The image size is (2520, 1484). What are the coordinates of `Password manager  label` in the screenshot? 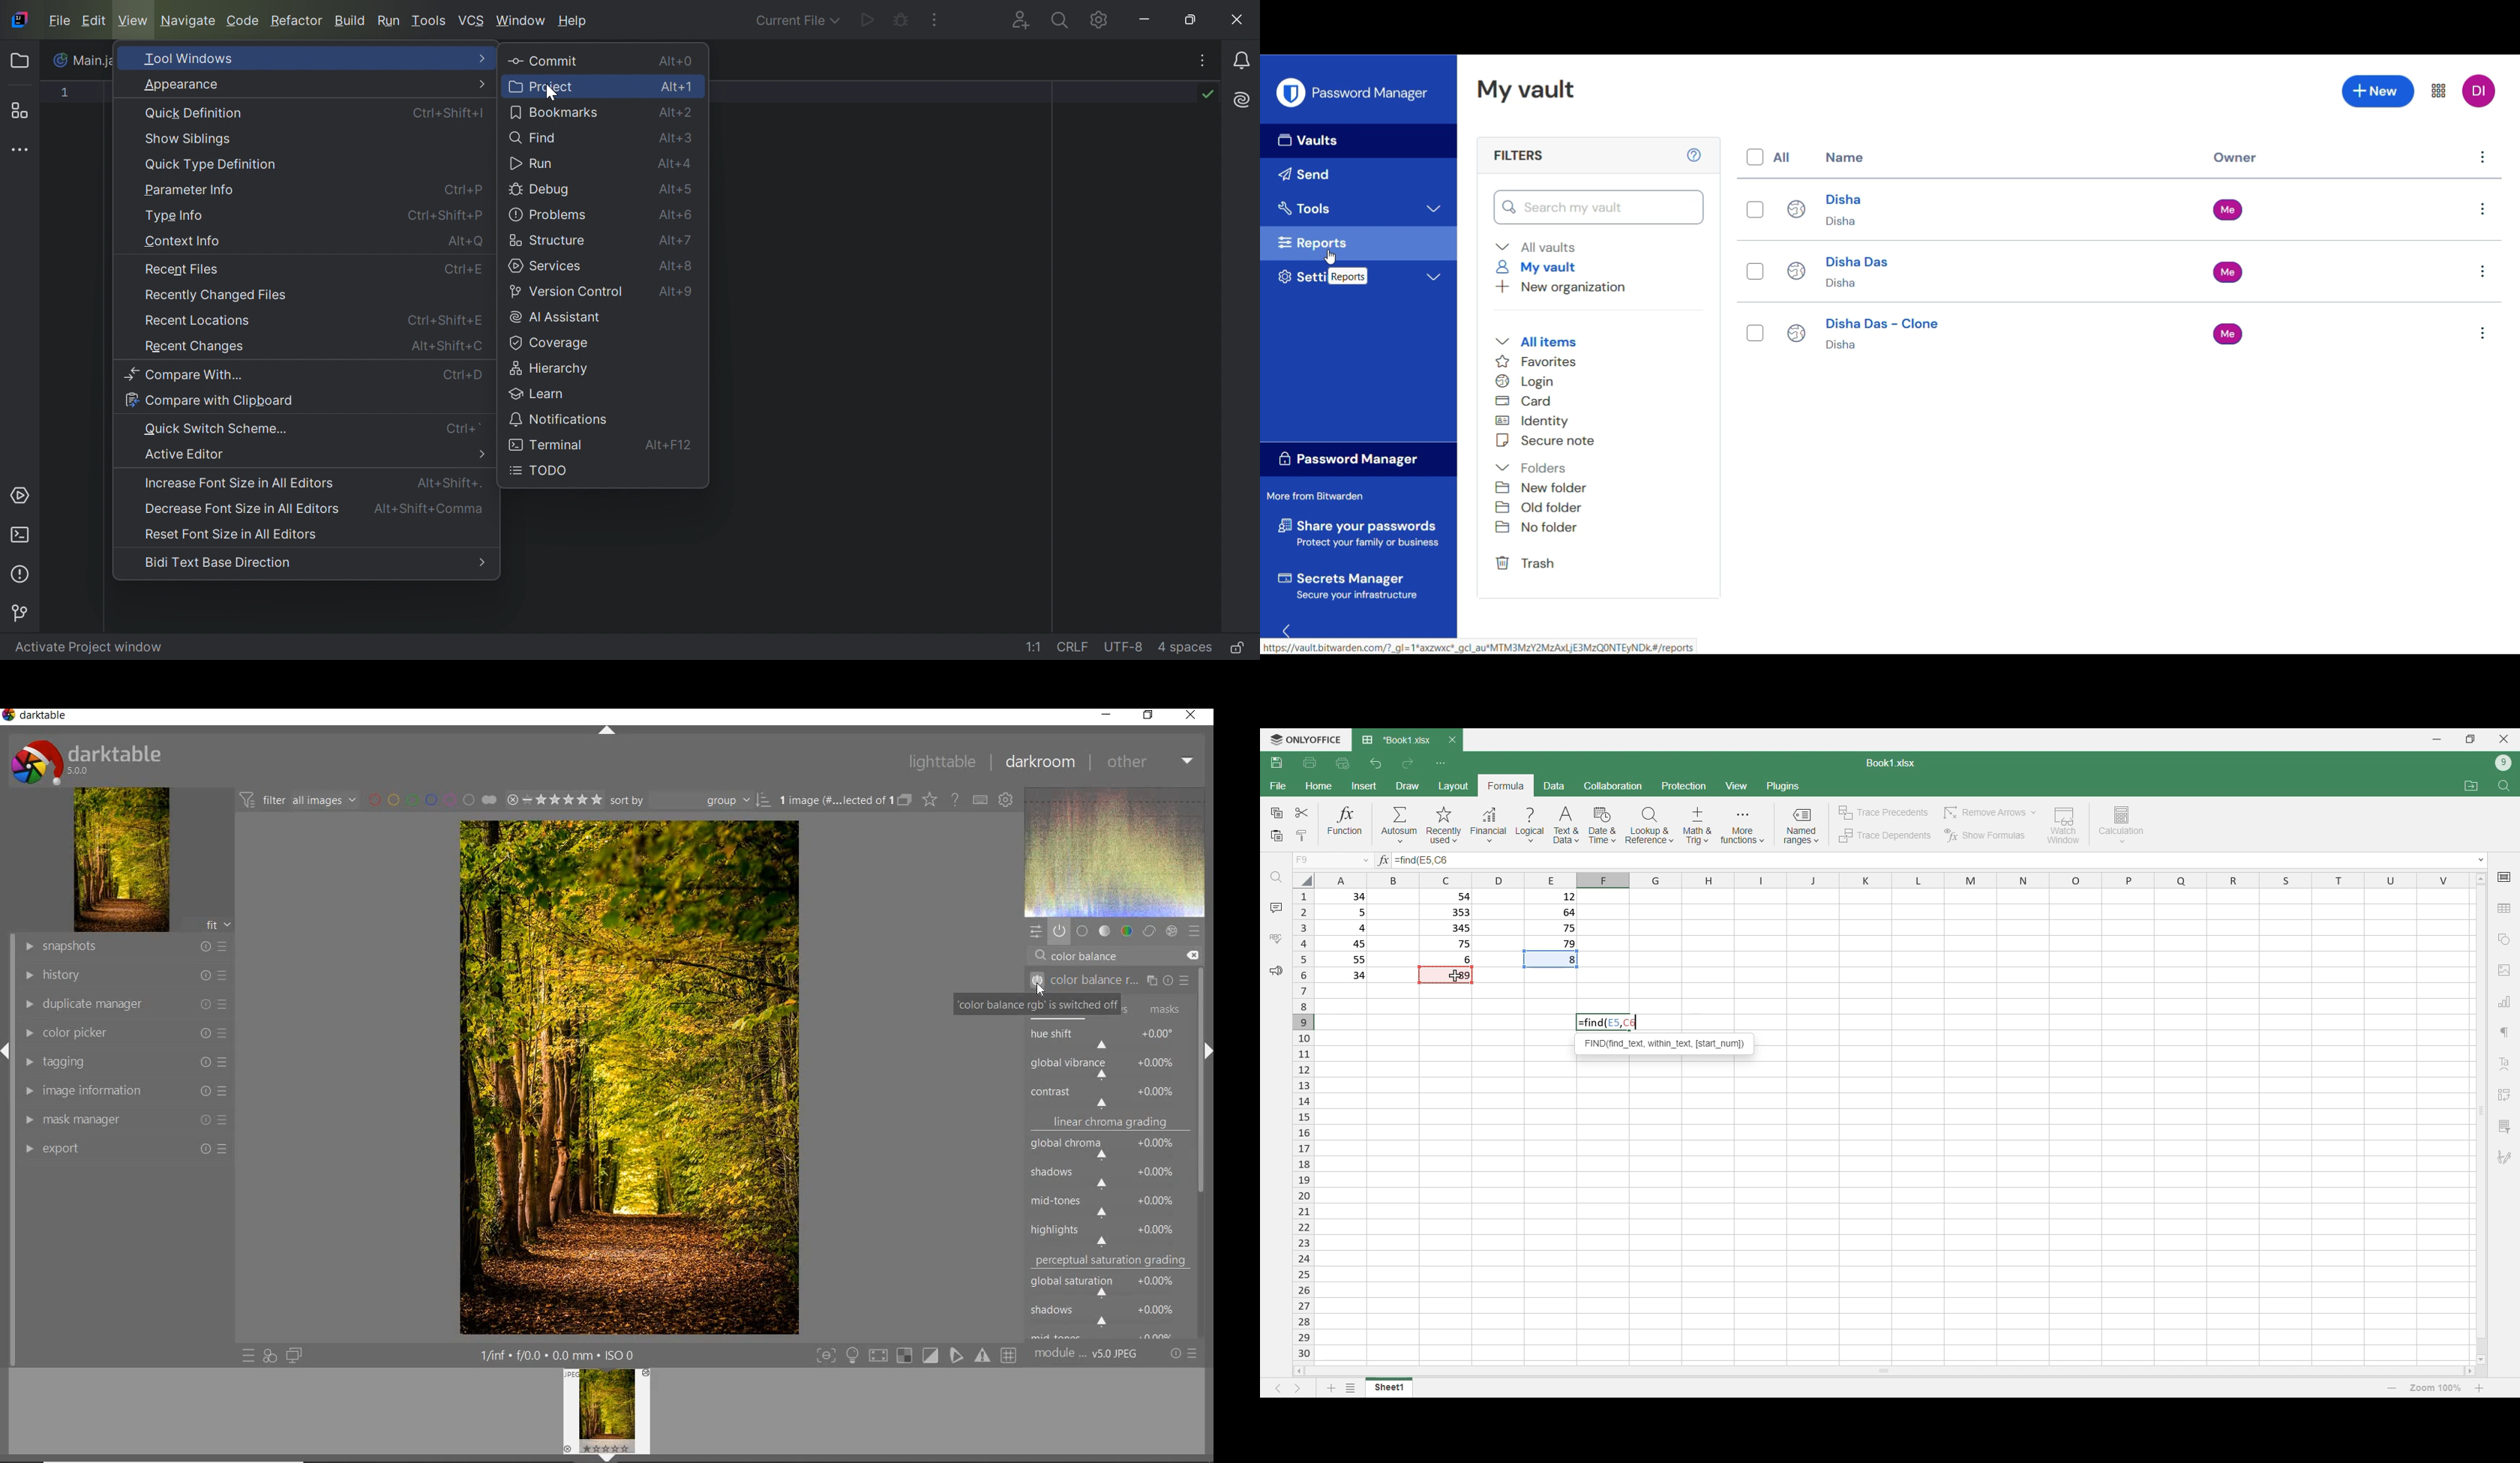 It's located at (1359, 459).